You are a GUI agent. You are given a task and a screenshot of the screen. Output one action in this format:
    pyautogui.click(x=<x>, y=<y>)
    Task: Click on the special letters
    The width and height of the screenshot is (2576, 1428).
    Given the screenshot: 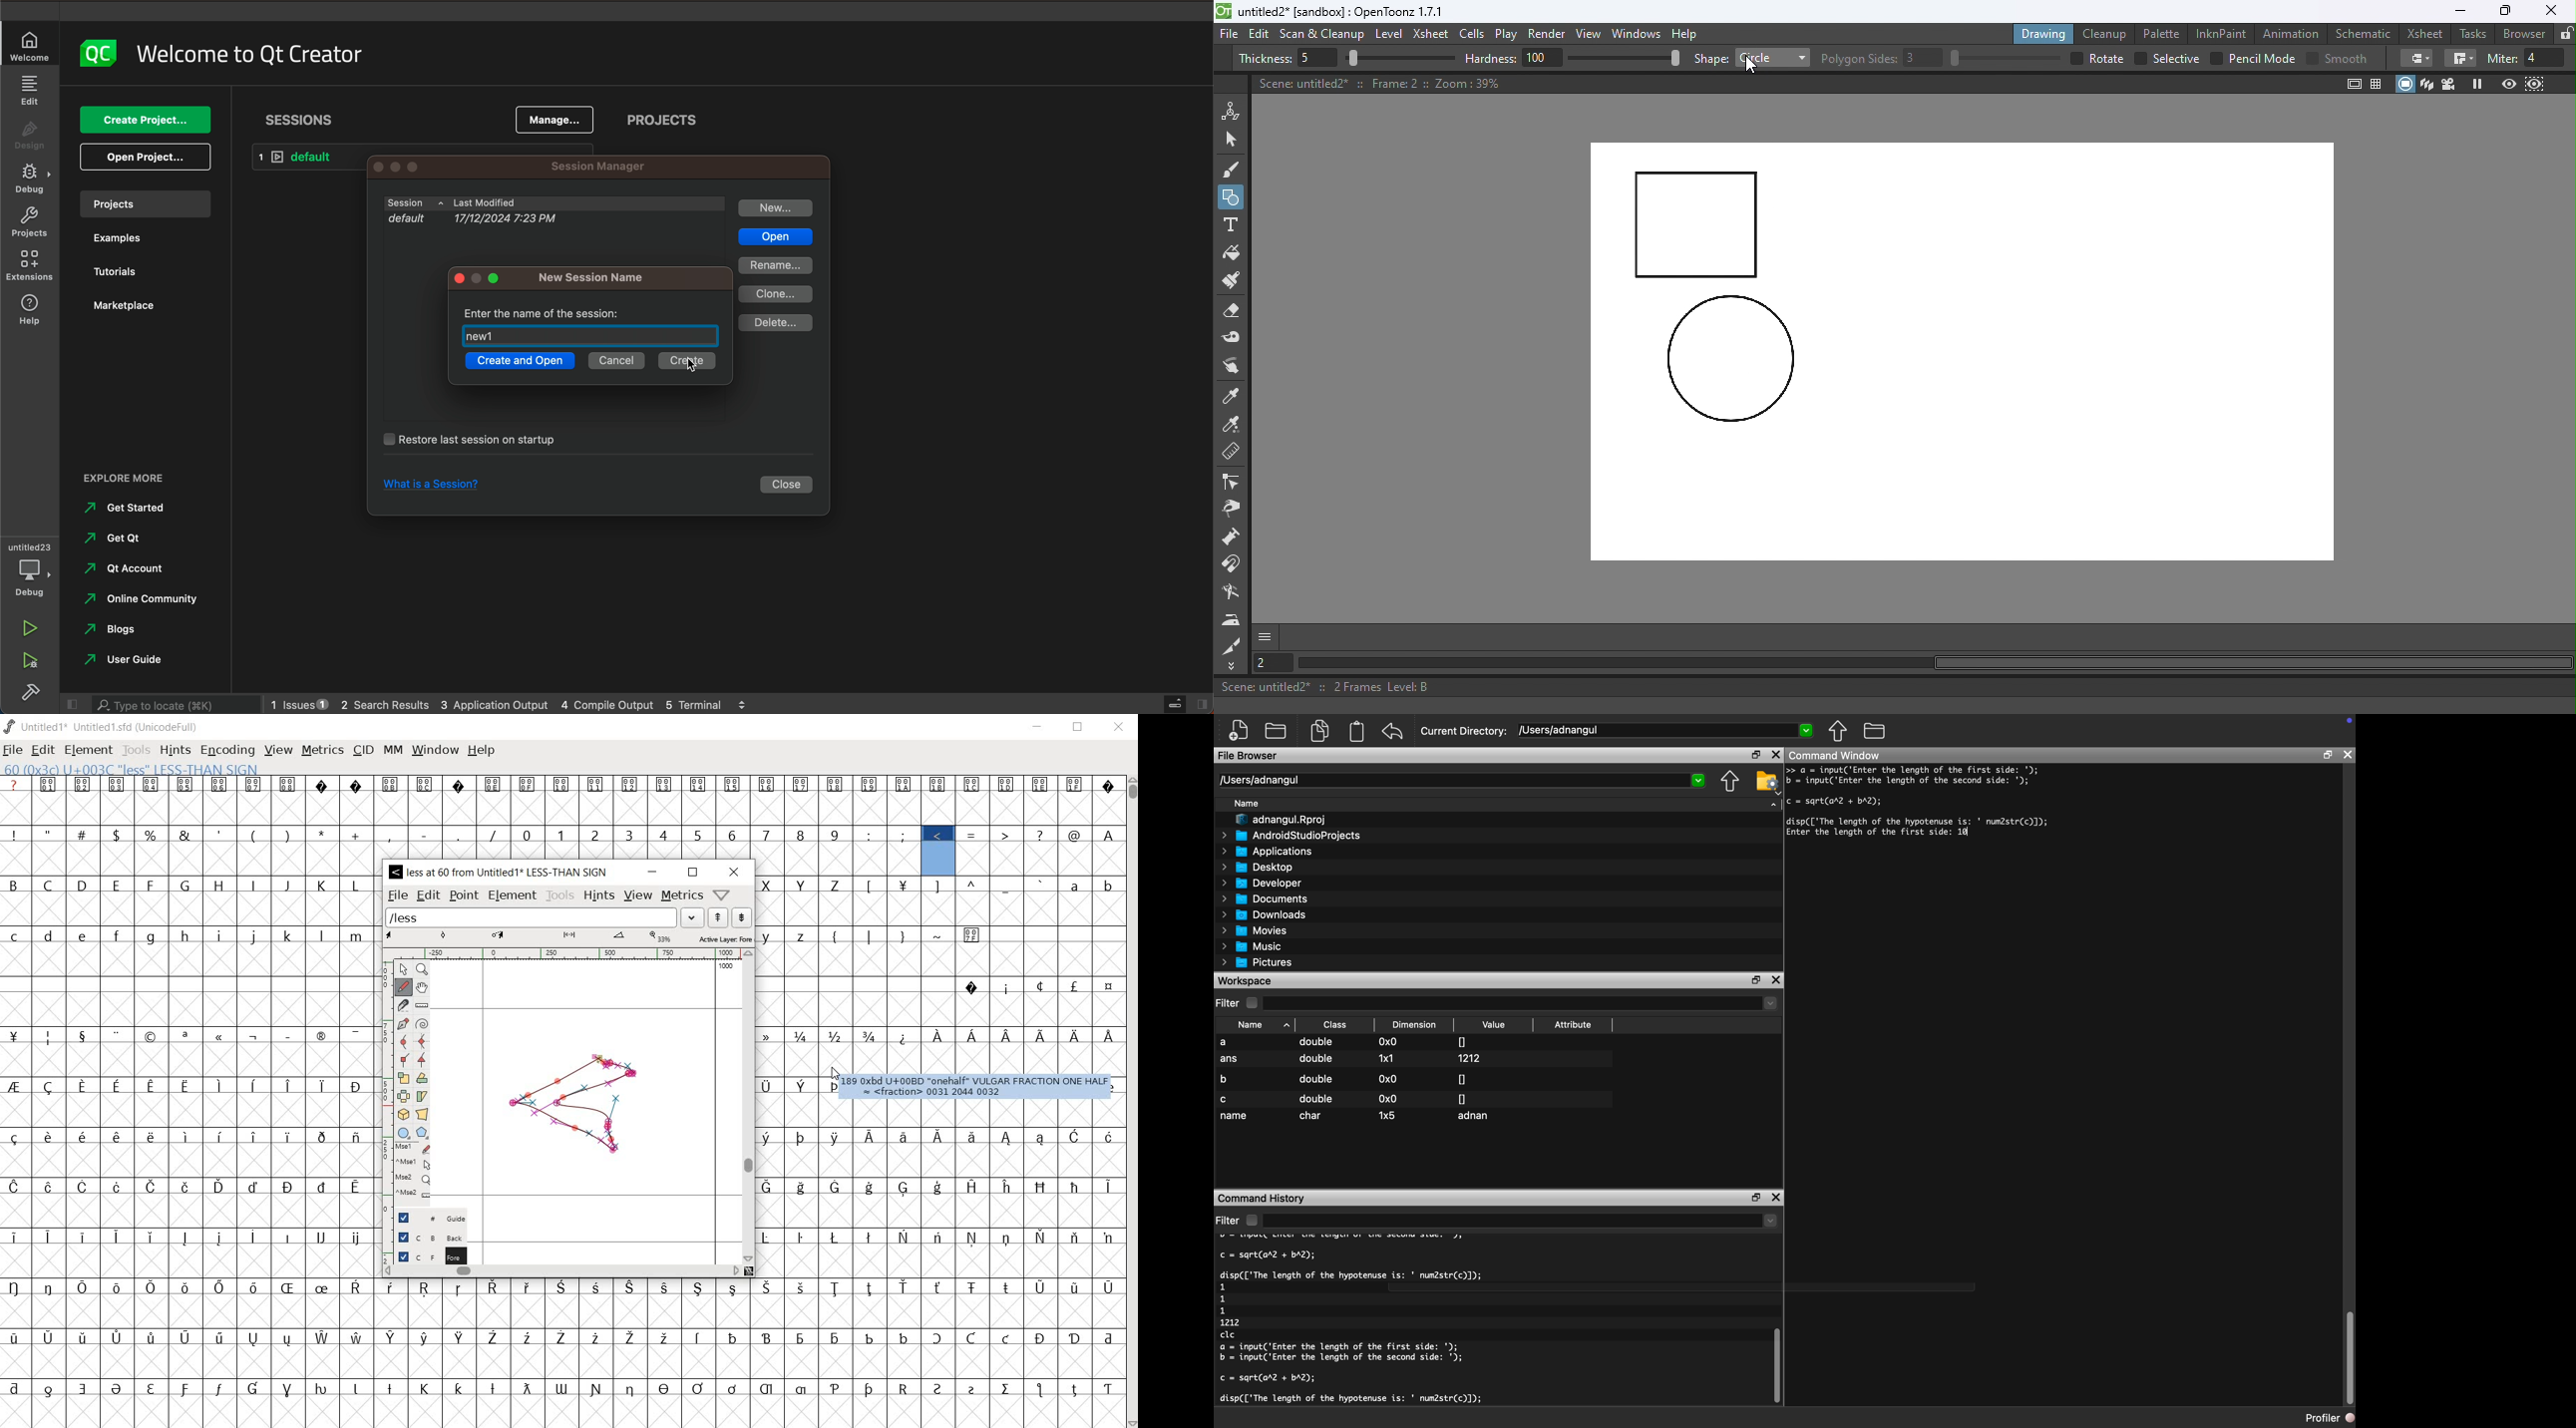 What is the action you would take?
    pyautogui.click(x=941, y=1186)
    